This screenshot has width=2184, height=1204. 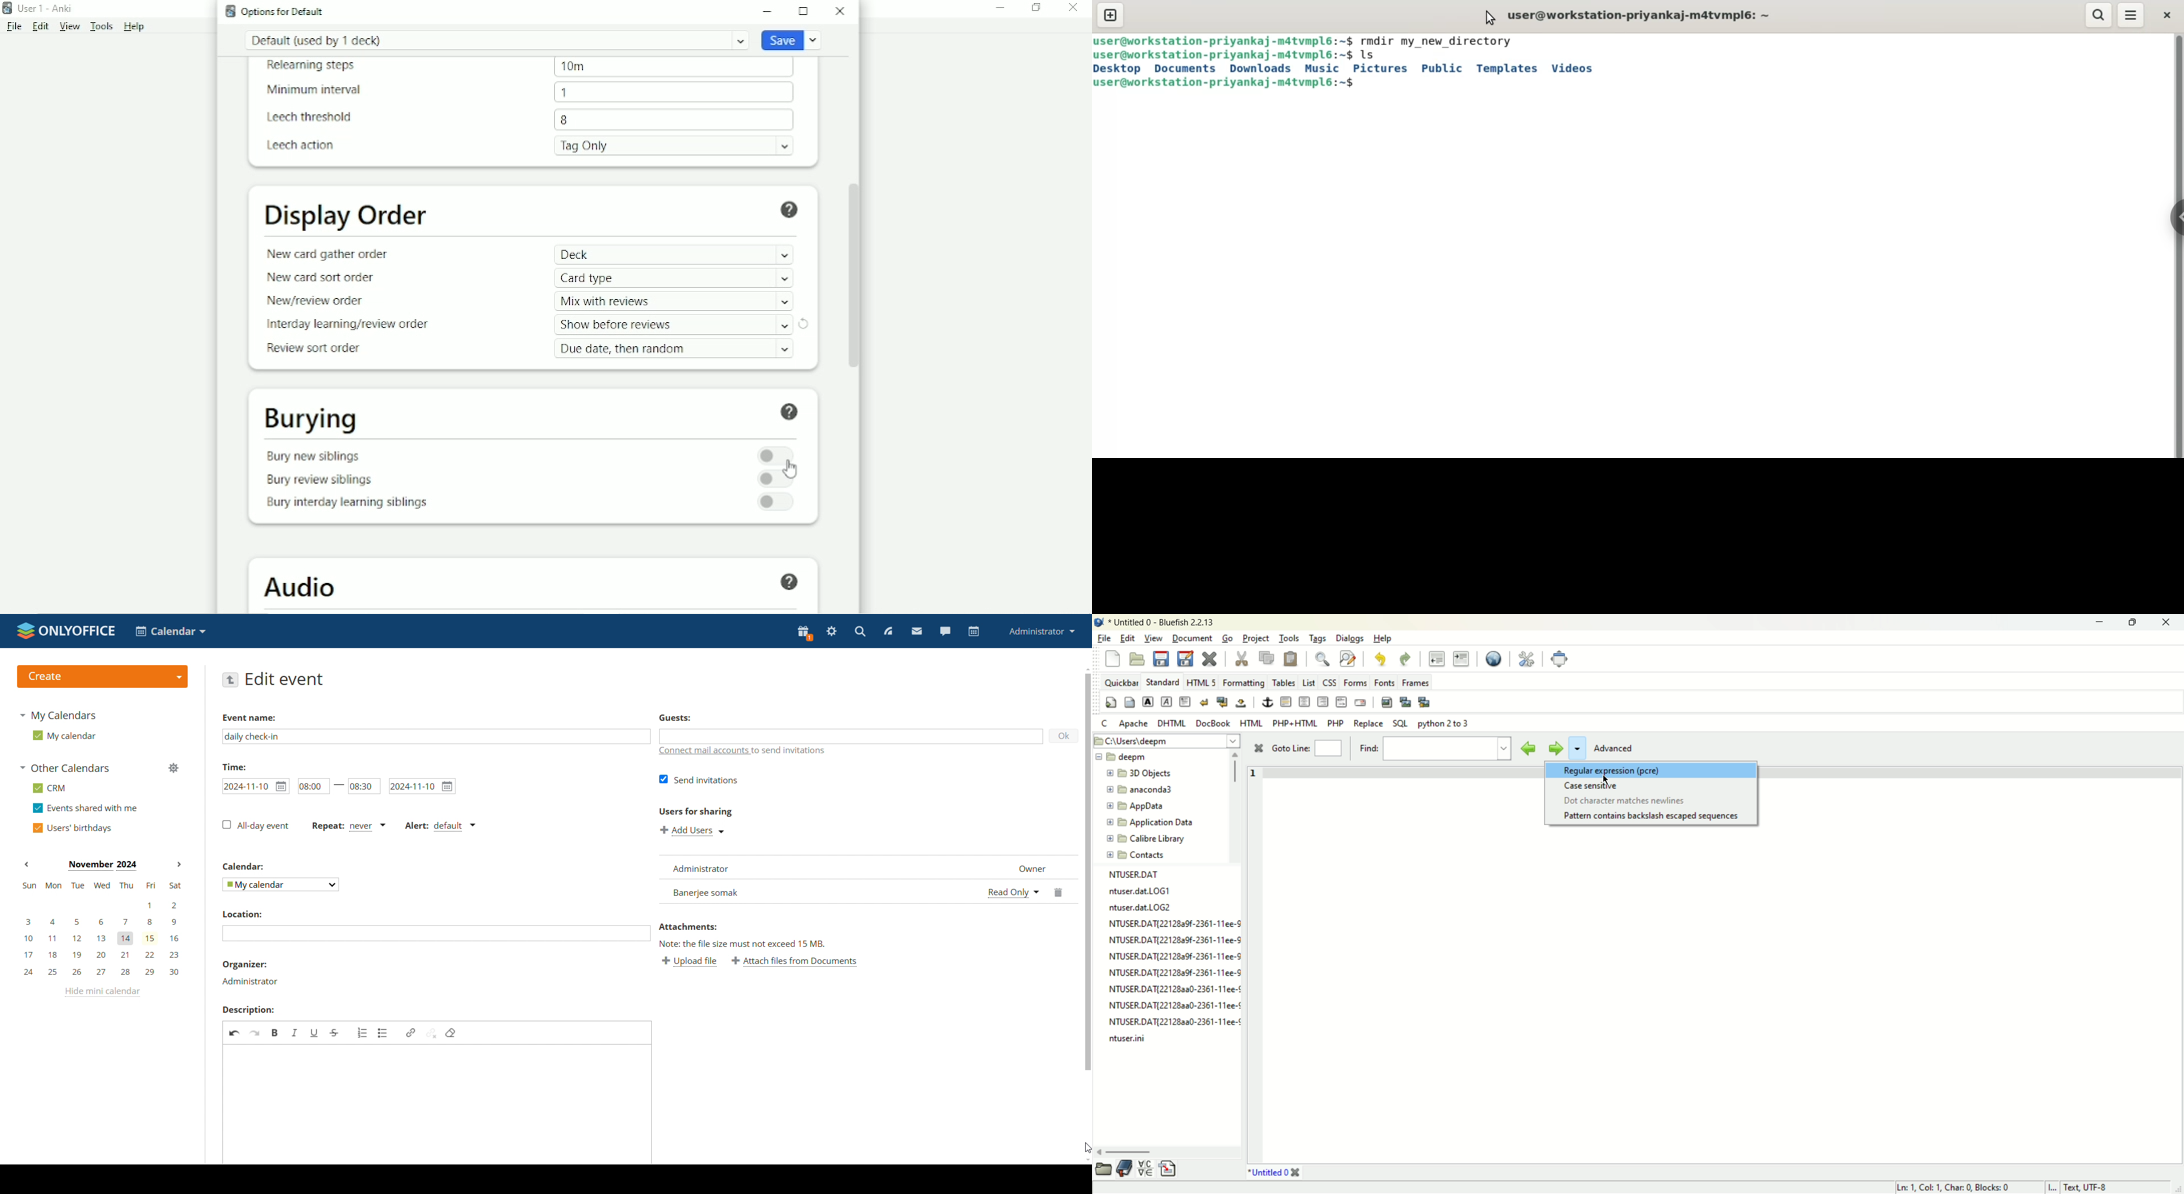 I want to click on Leech action, so click(x=301, y=145).